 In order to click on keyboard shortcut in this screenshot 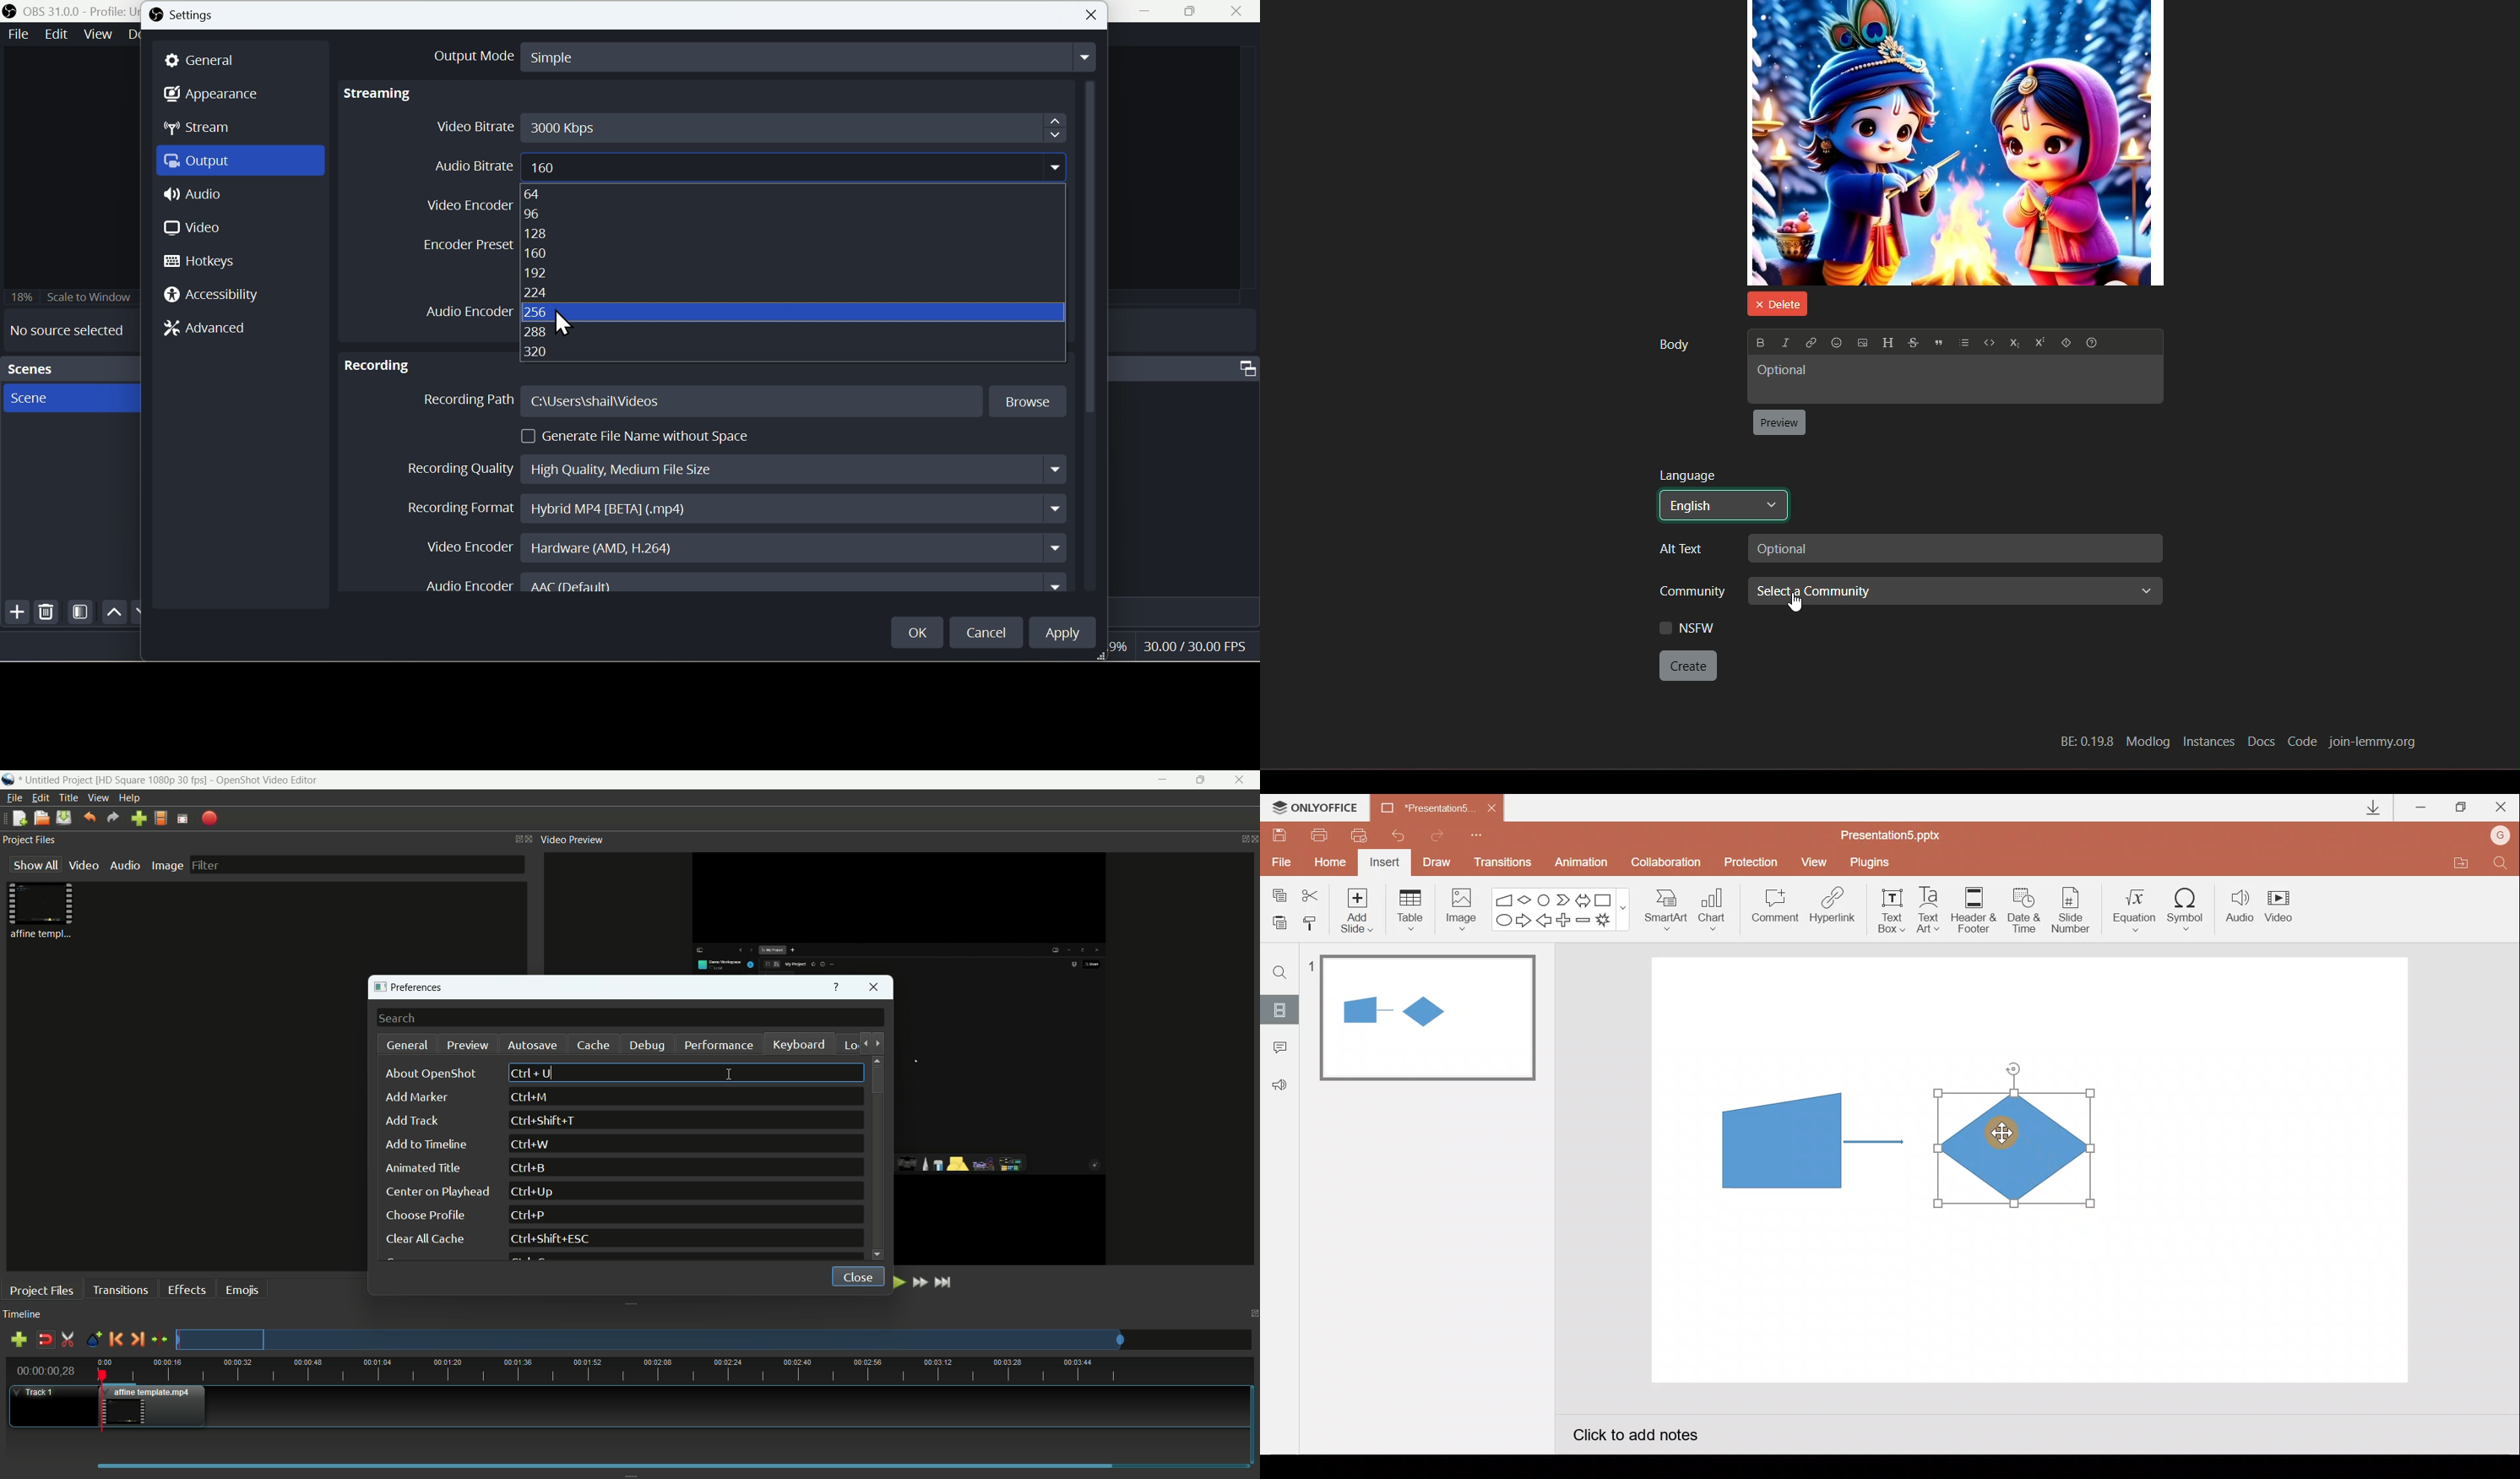, I will do `click(553, 1240)`.